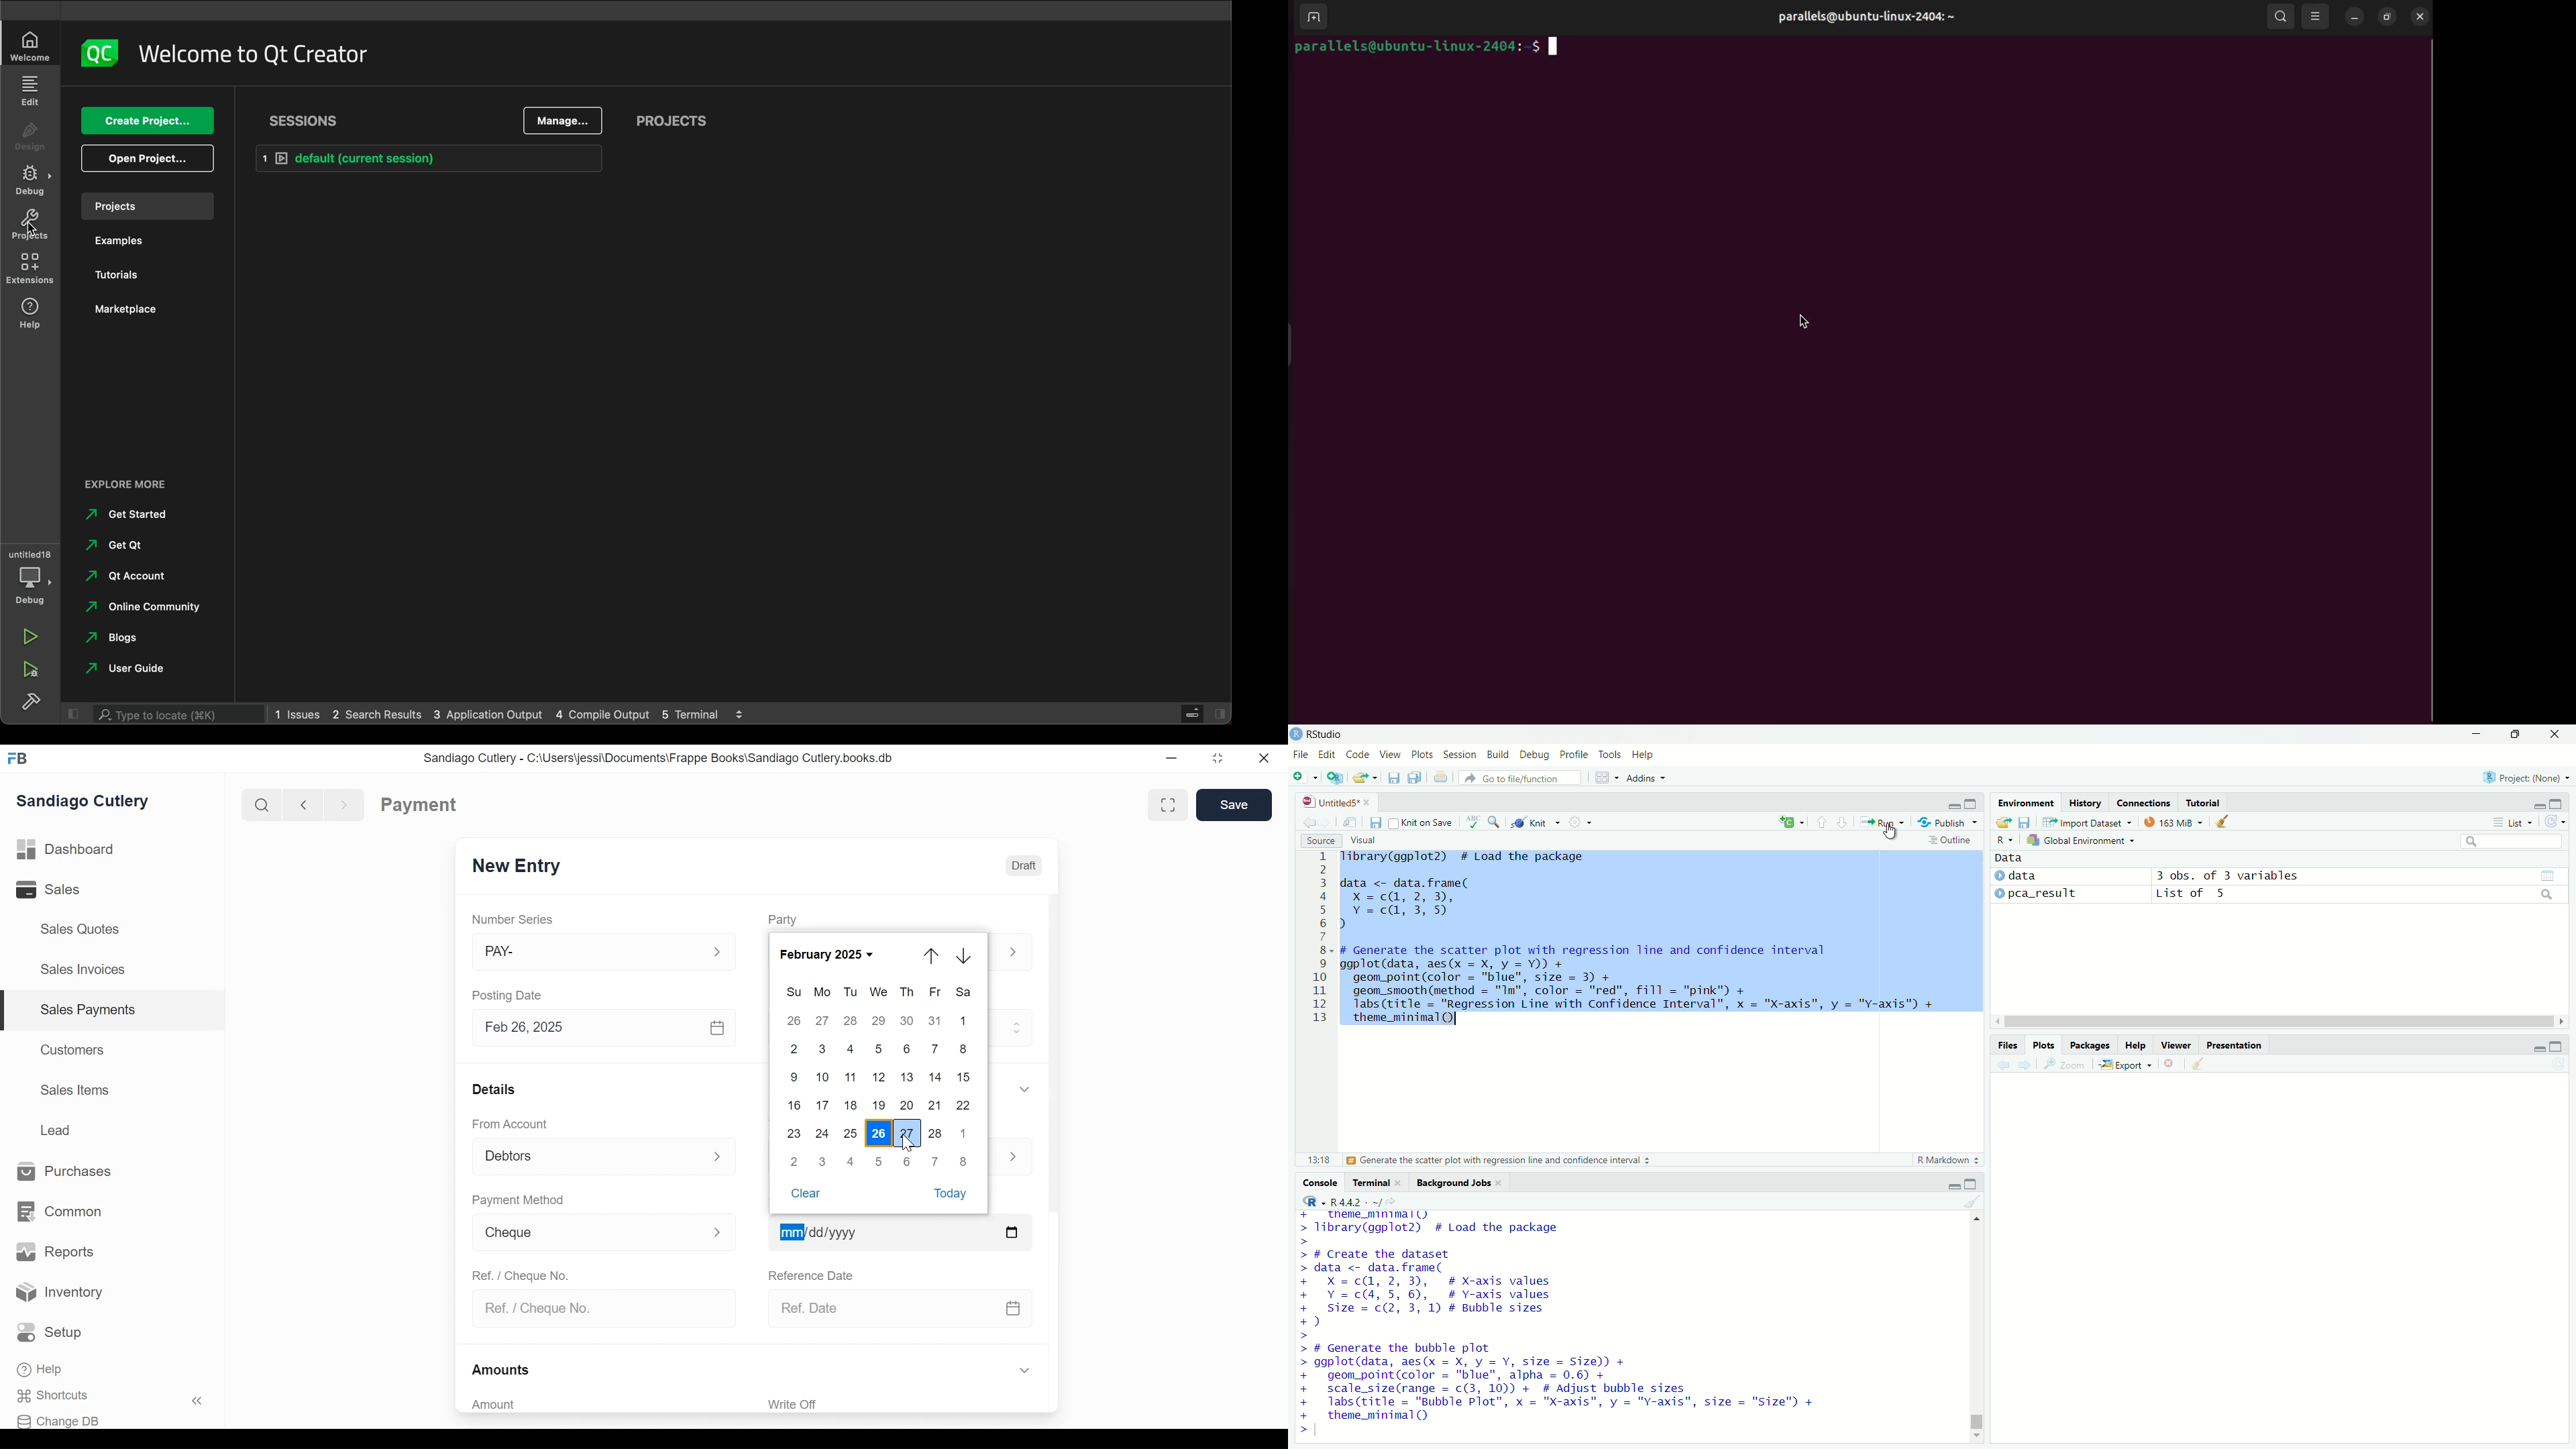 Image resolution: width=2576 pixels, height=1456 pixels. Describe the element at coordinates (1970, 1183) in the screenshot. I see `expand` at that location.